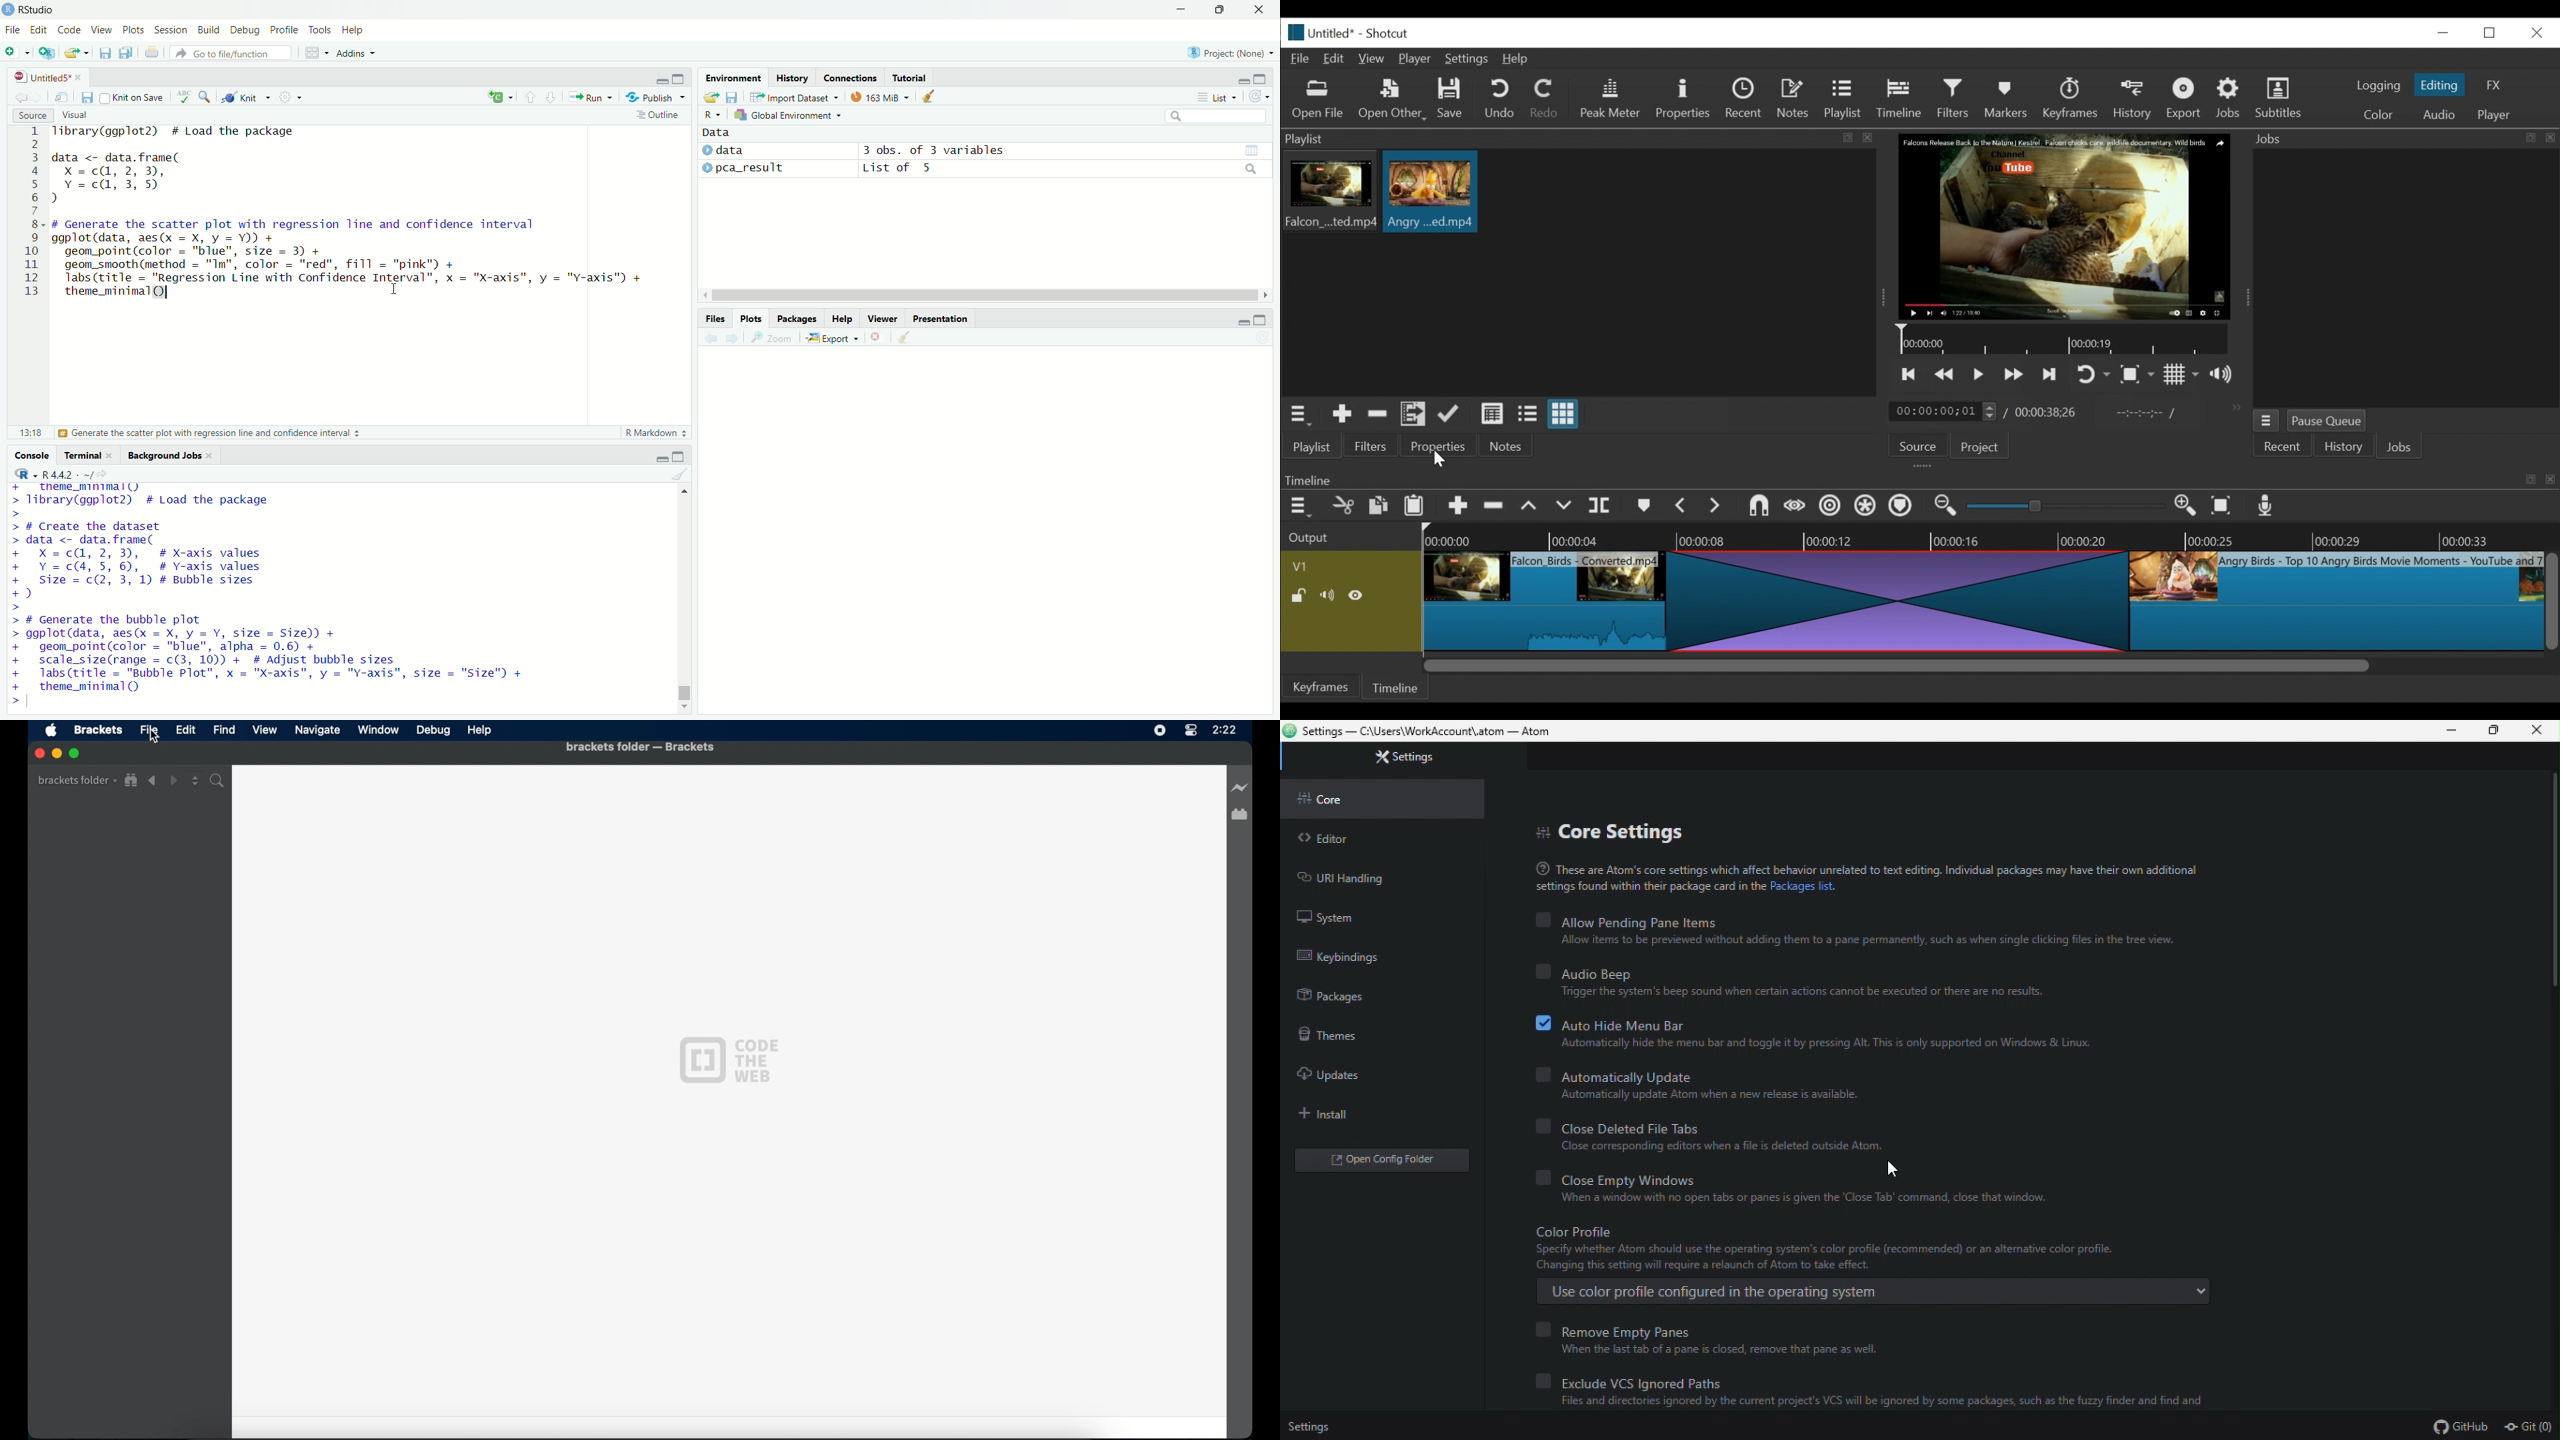 The height and width of the screenshot is (1456, 2576). What do you see at coordinates (733, 77) in the screenshot?
I see `Environment` at bounding box center [733, 77].